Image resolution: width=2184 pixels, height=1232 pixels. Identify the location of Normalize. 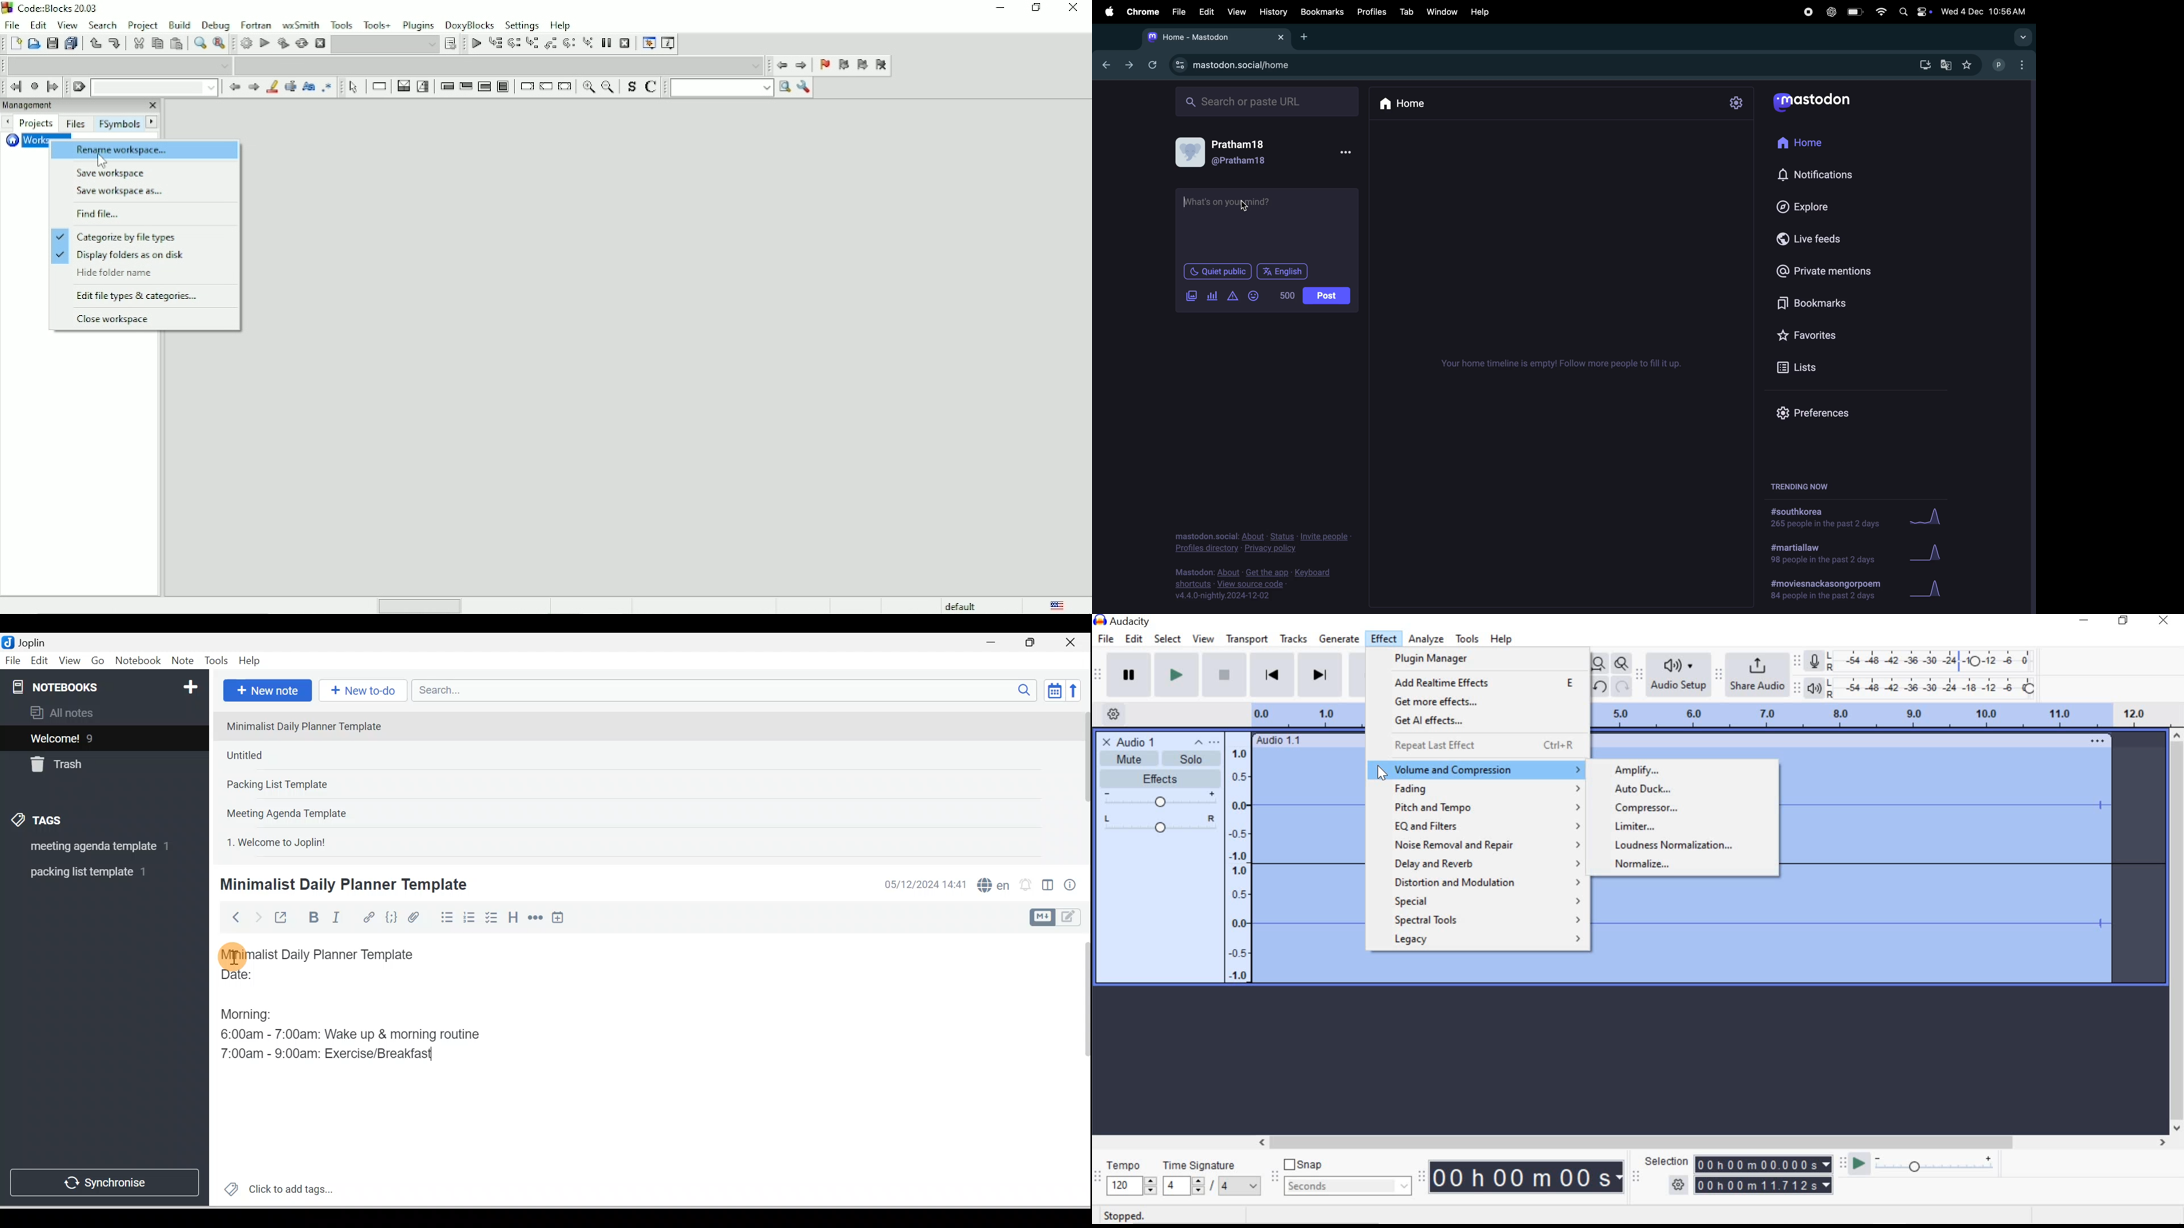
(1646, 864).